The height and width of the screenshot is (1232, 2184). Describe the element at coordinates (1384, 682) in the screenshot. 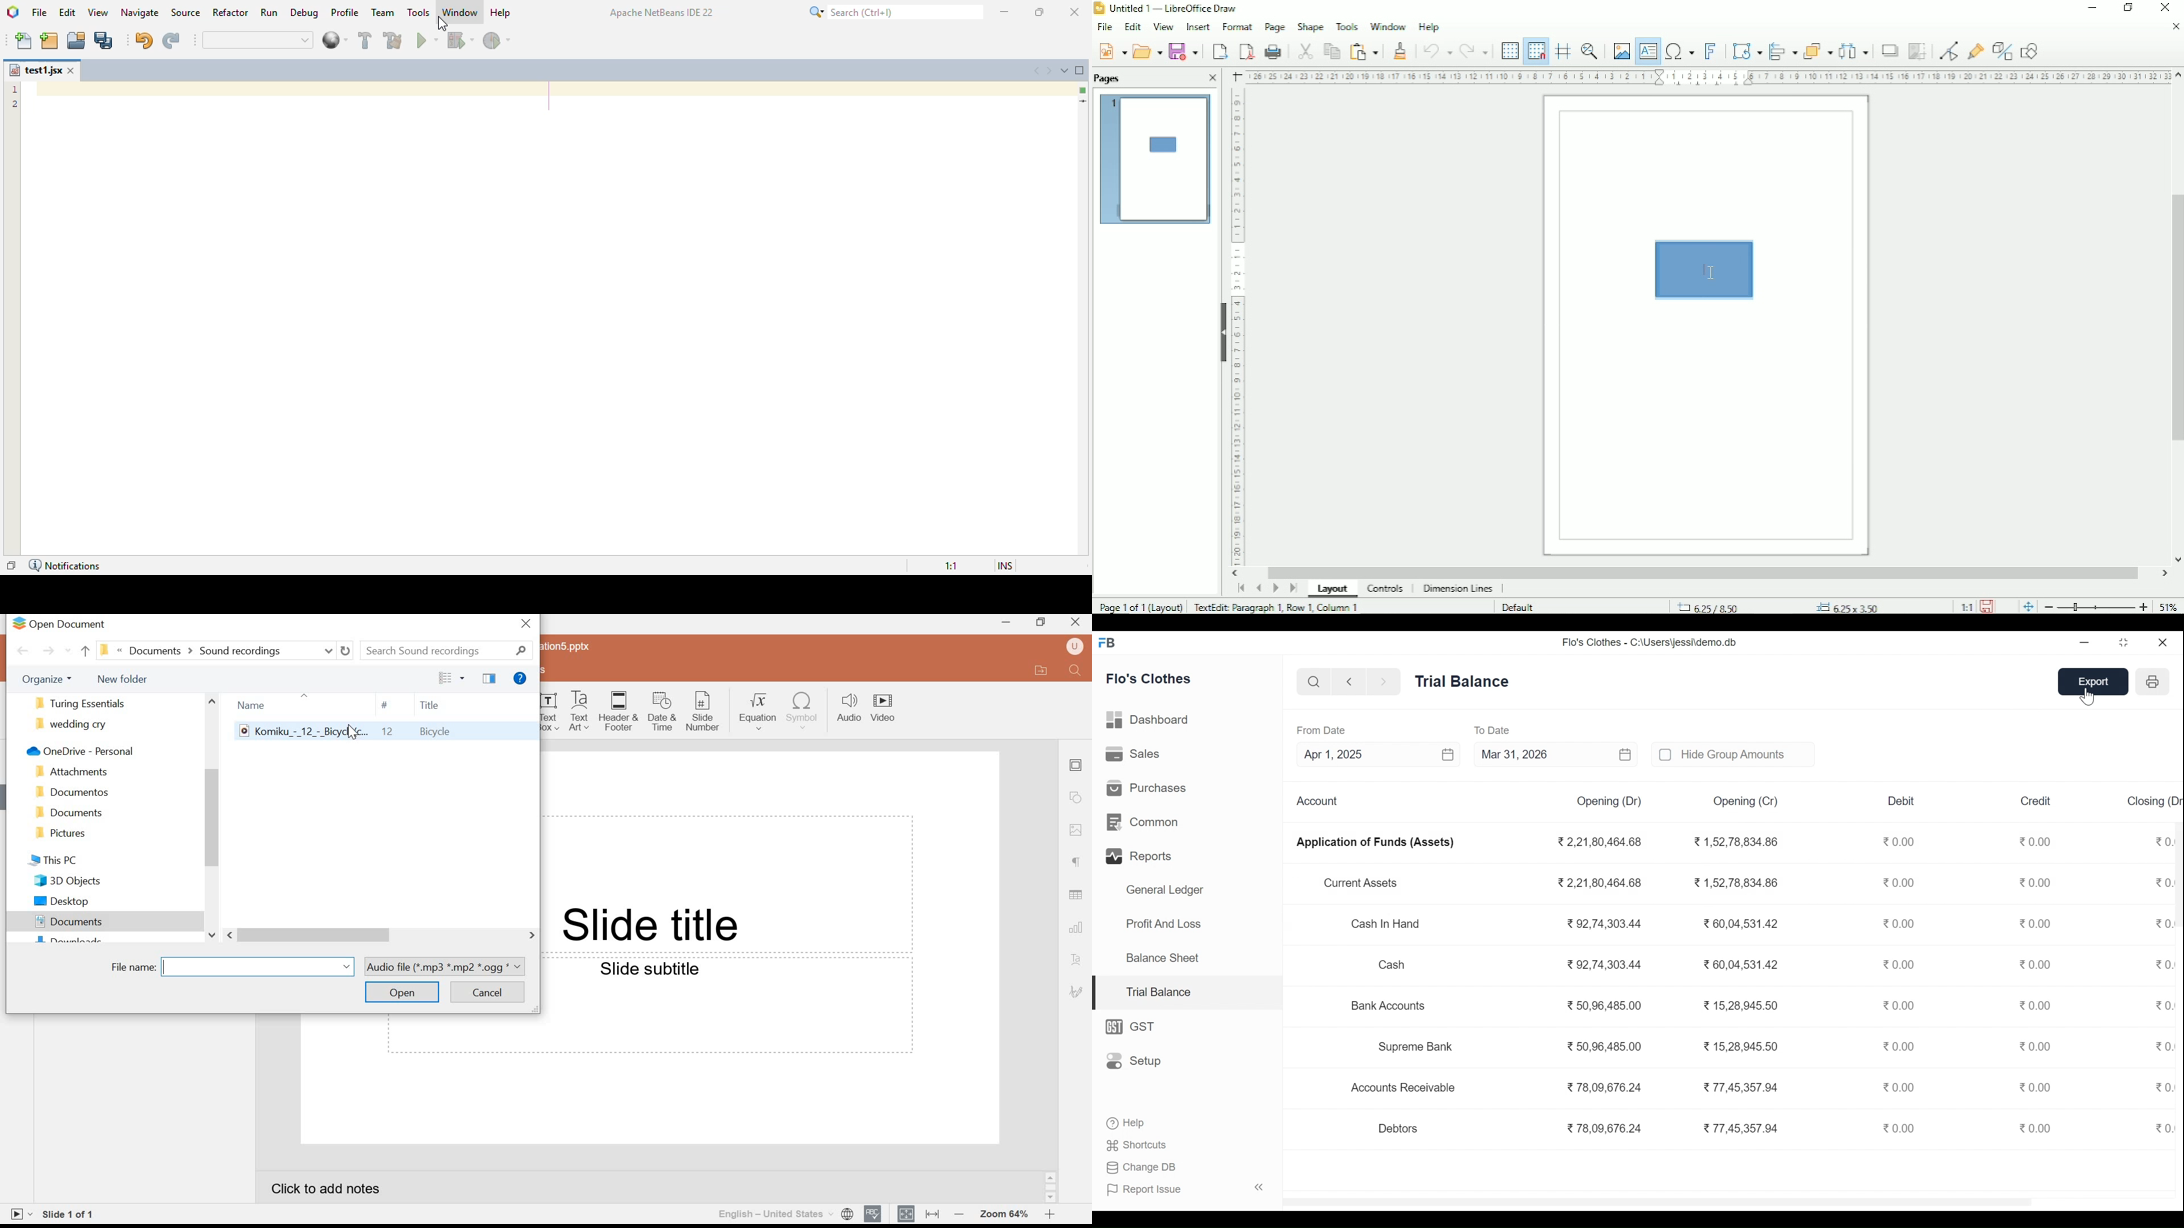

I see `Move Forward` at that location.